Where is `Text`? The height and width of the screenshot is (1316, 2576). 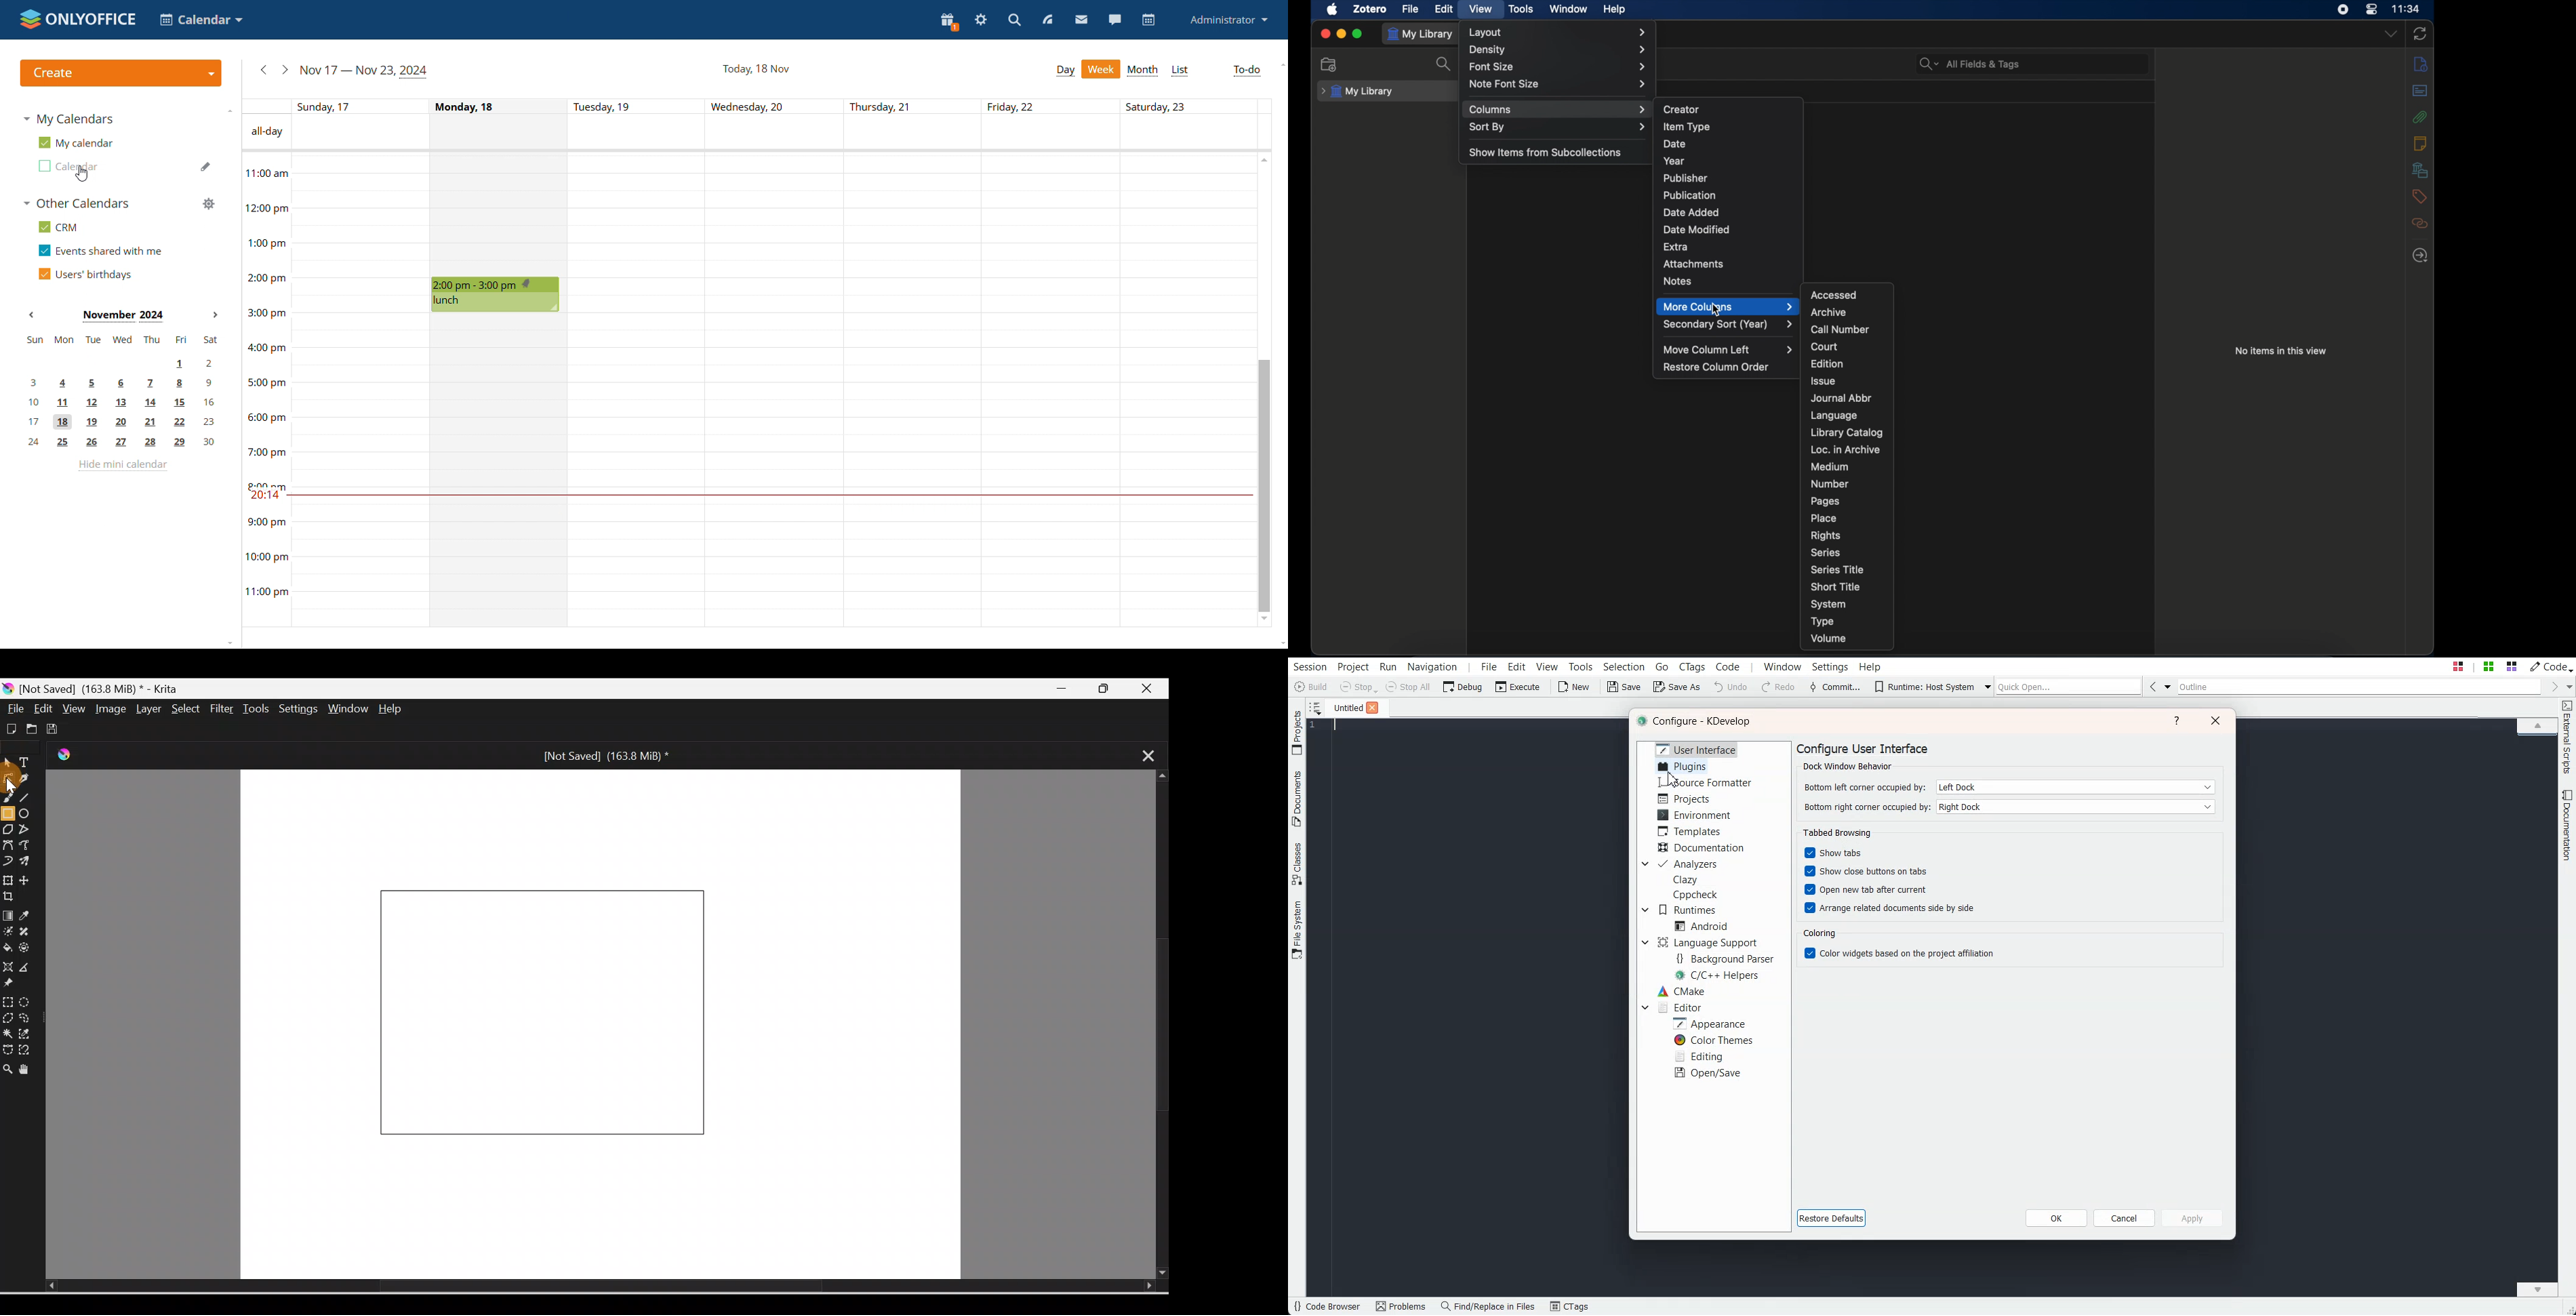
Text is located at coordinates (1864, 756).